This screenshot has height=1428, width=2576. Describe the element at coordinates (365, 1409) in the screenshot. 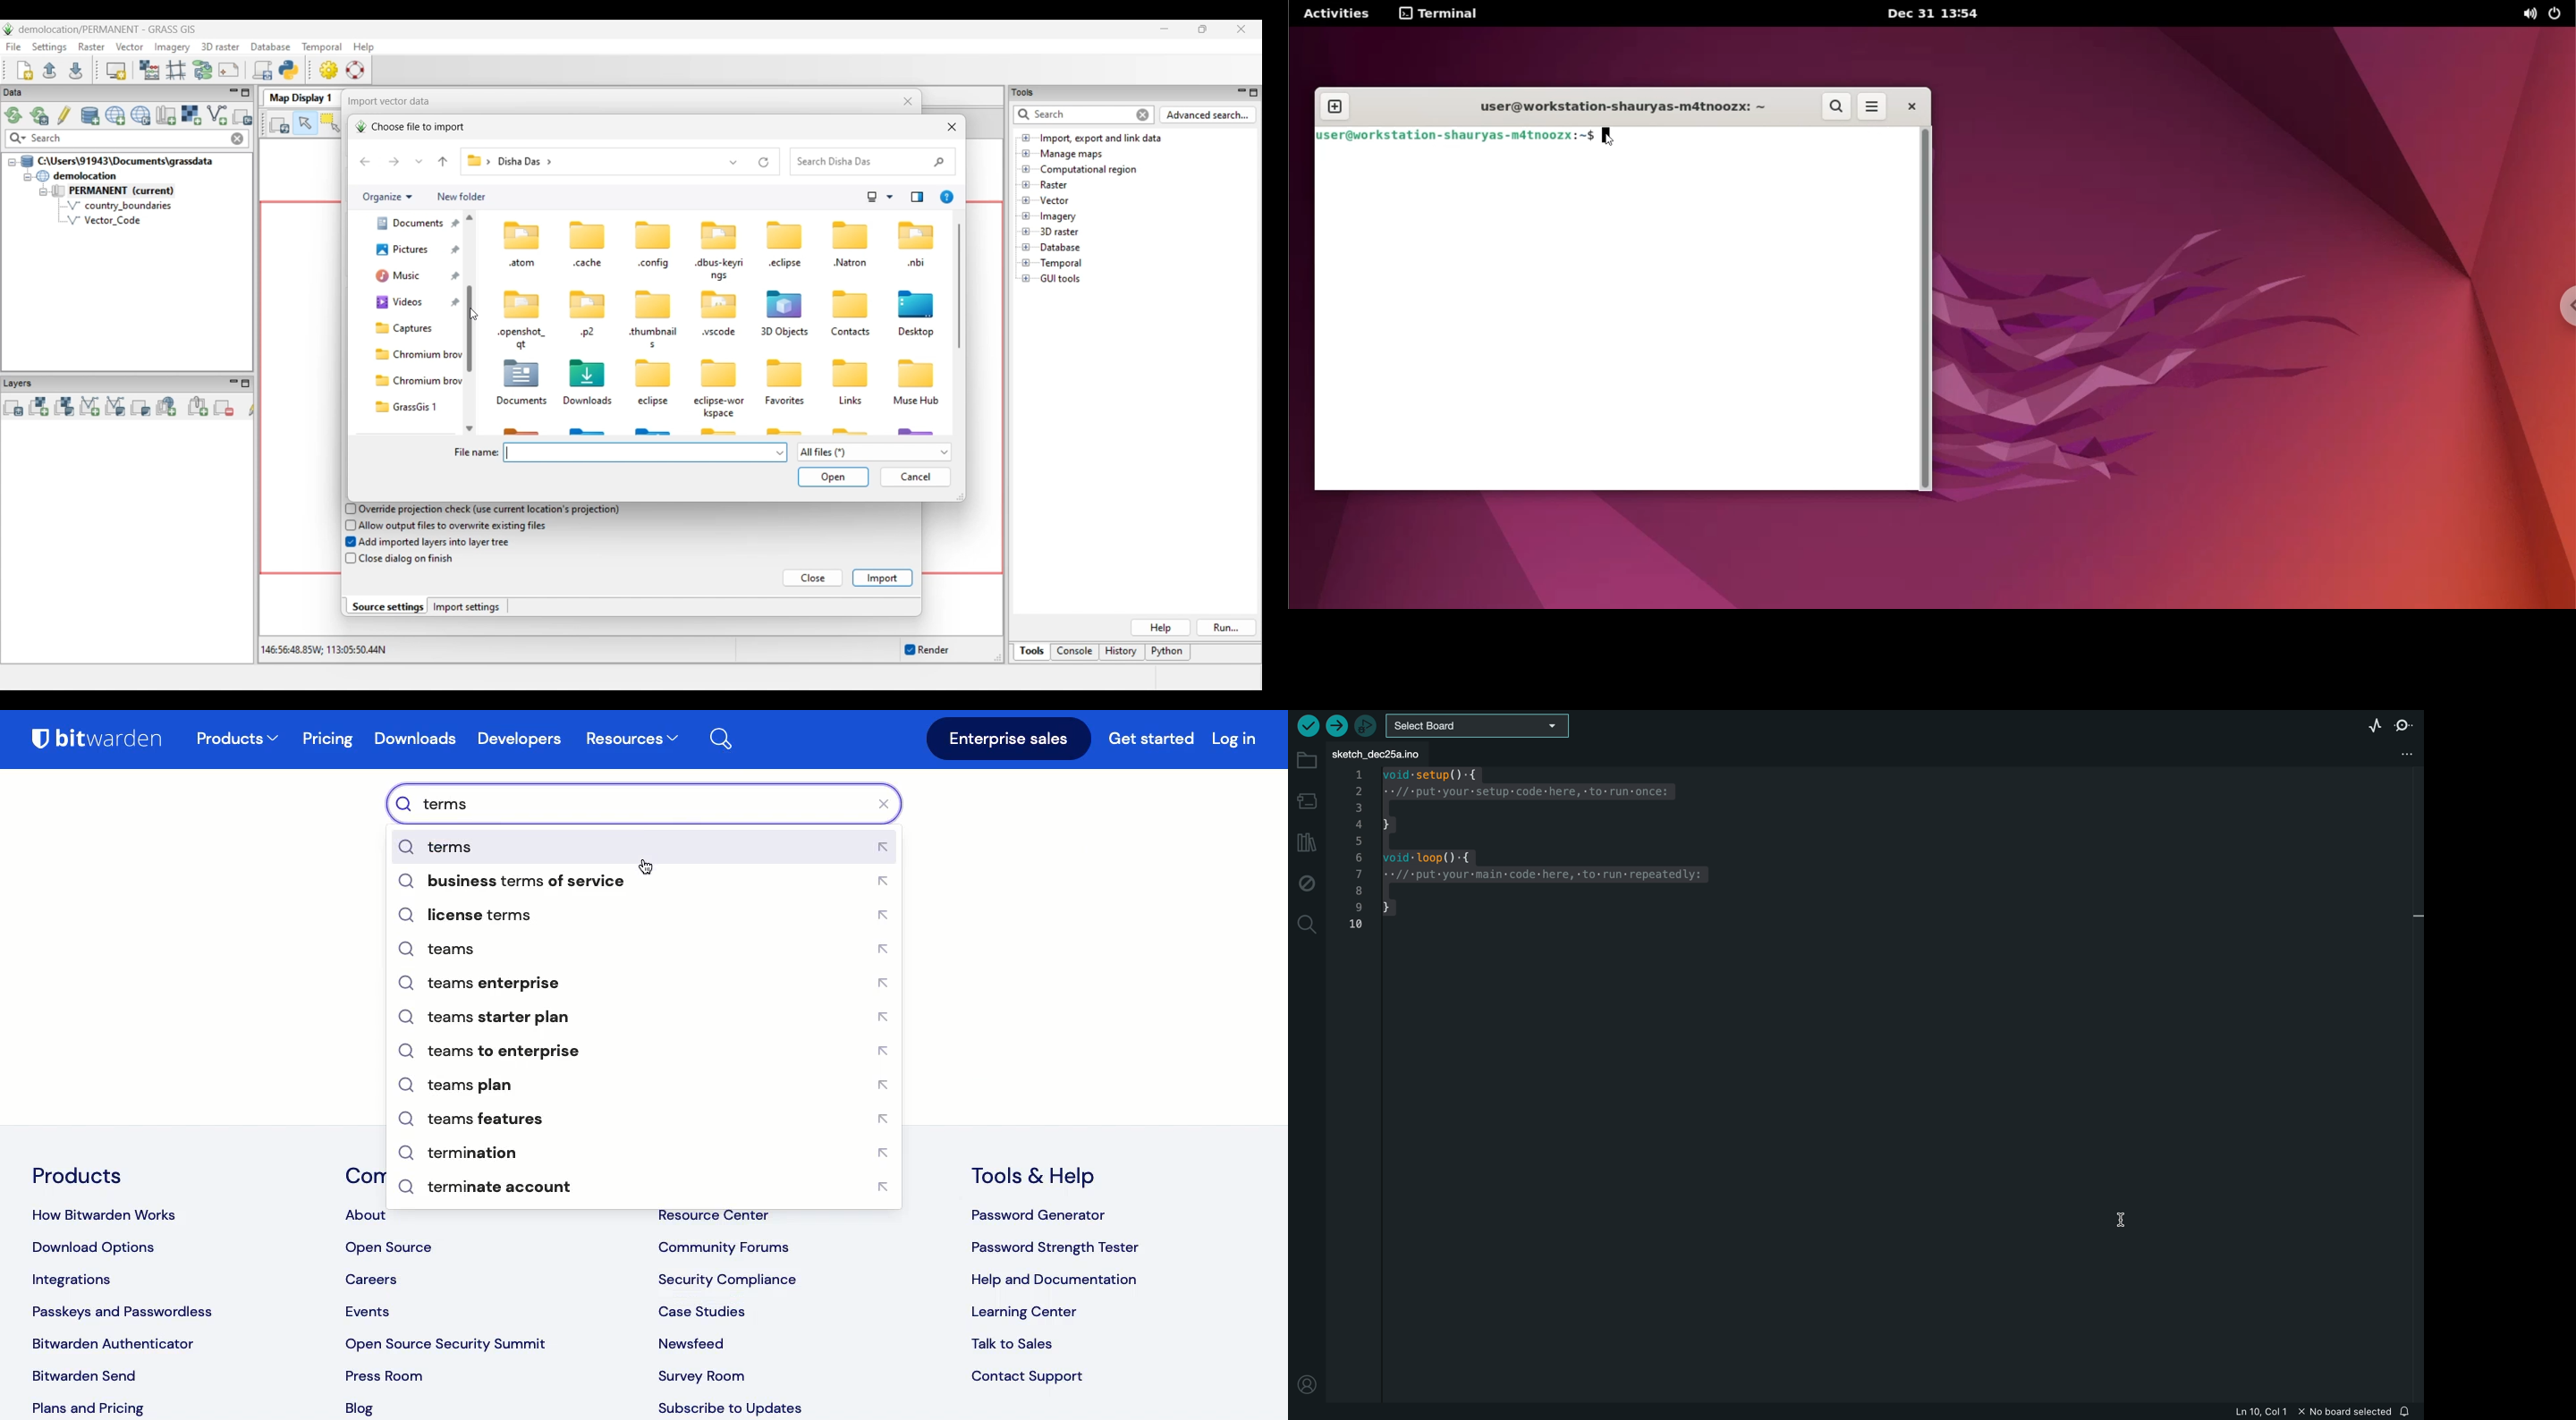

I see `blog` at that location.